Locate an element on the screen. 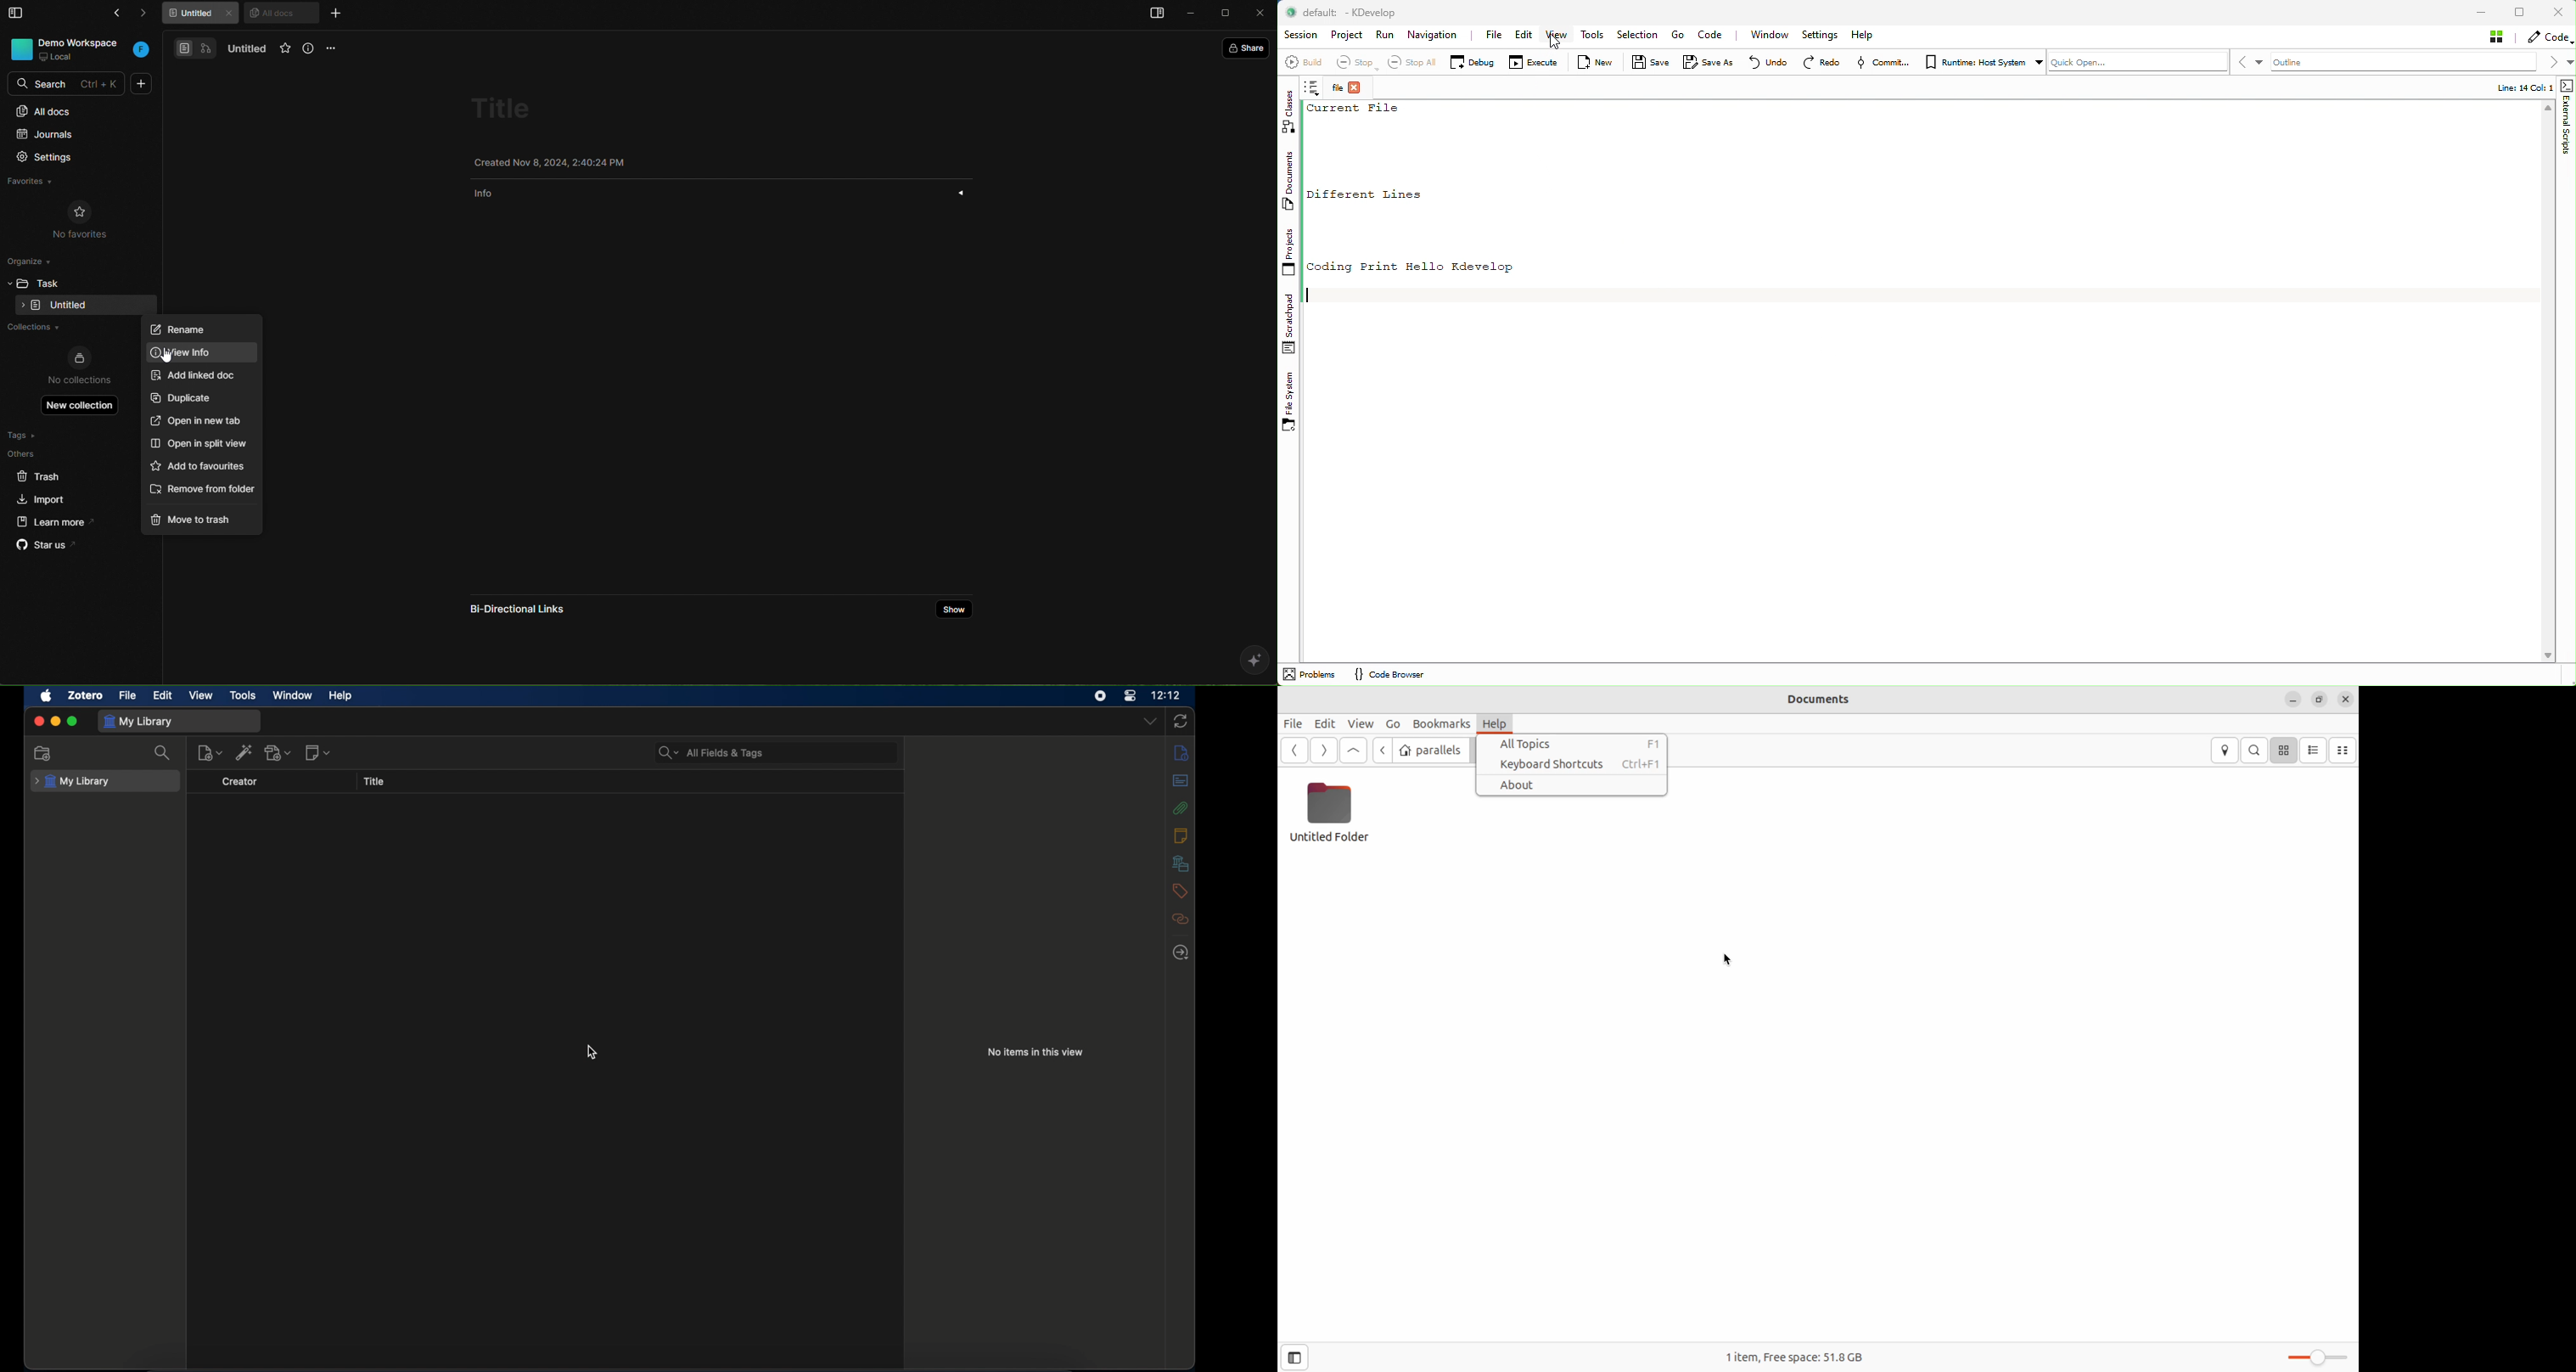  empty folder is located at coordinates (69, 306).